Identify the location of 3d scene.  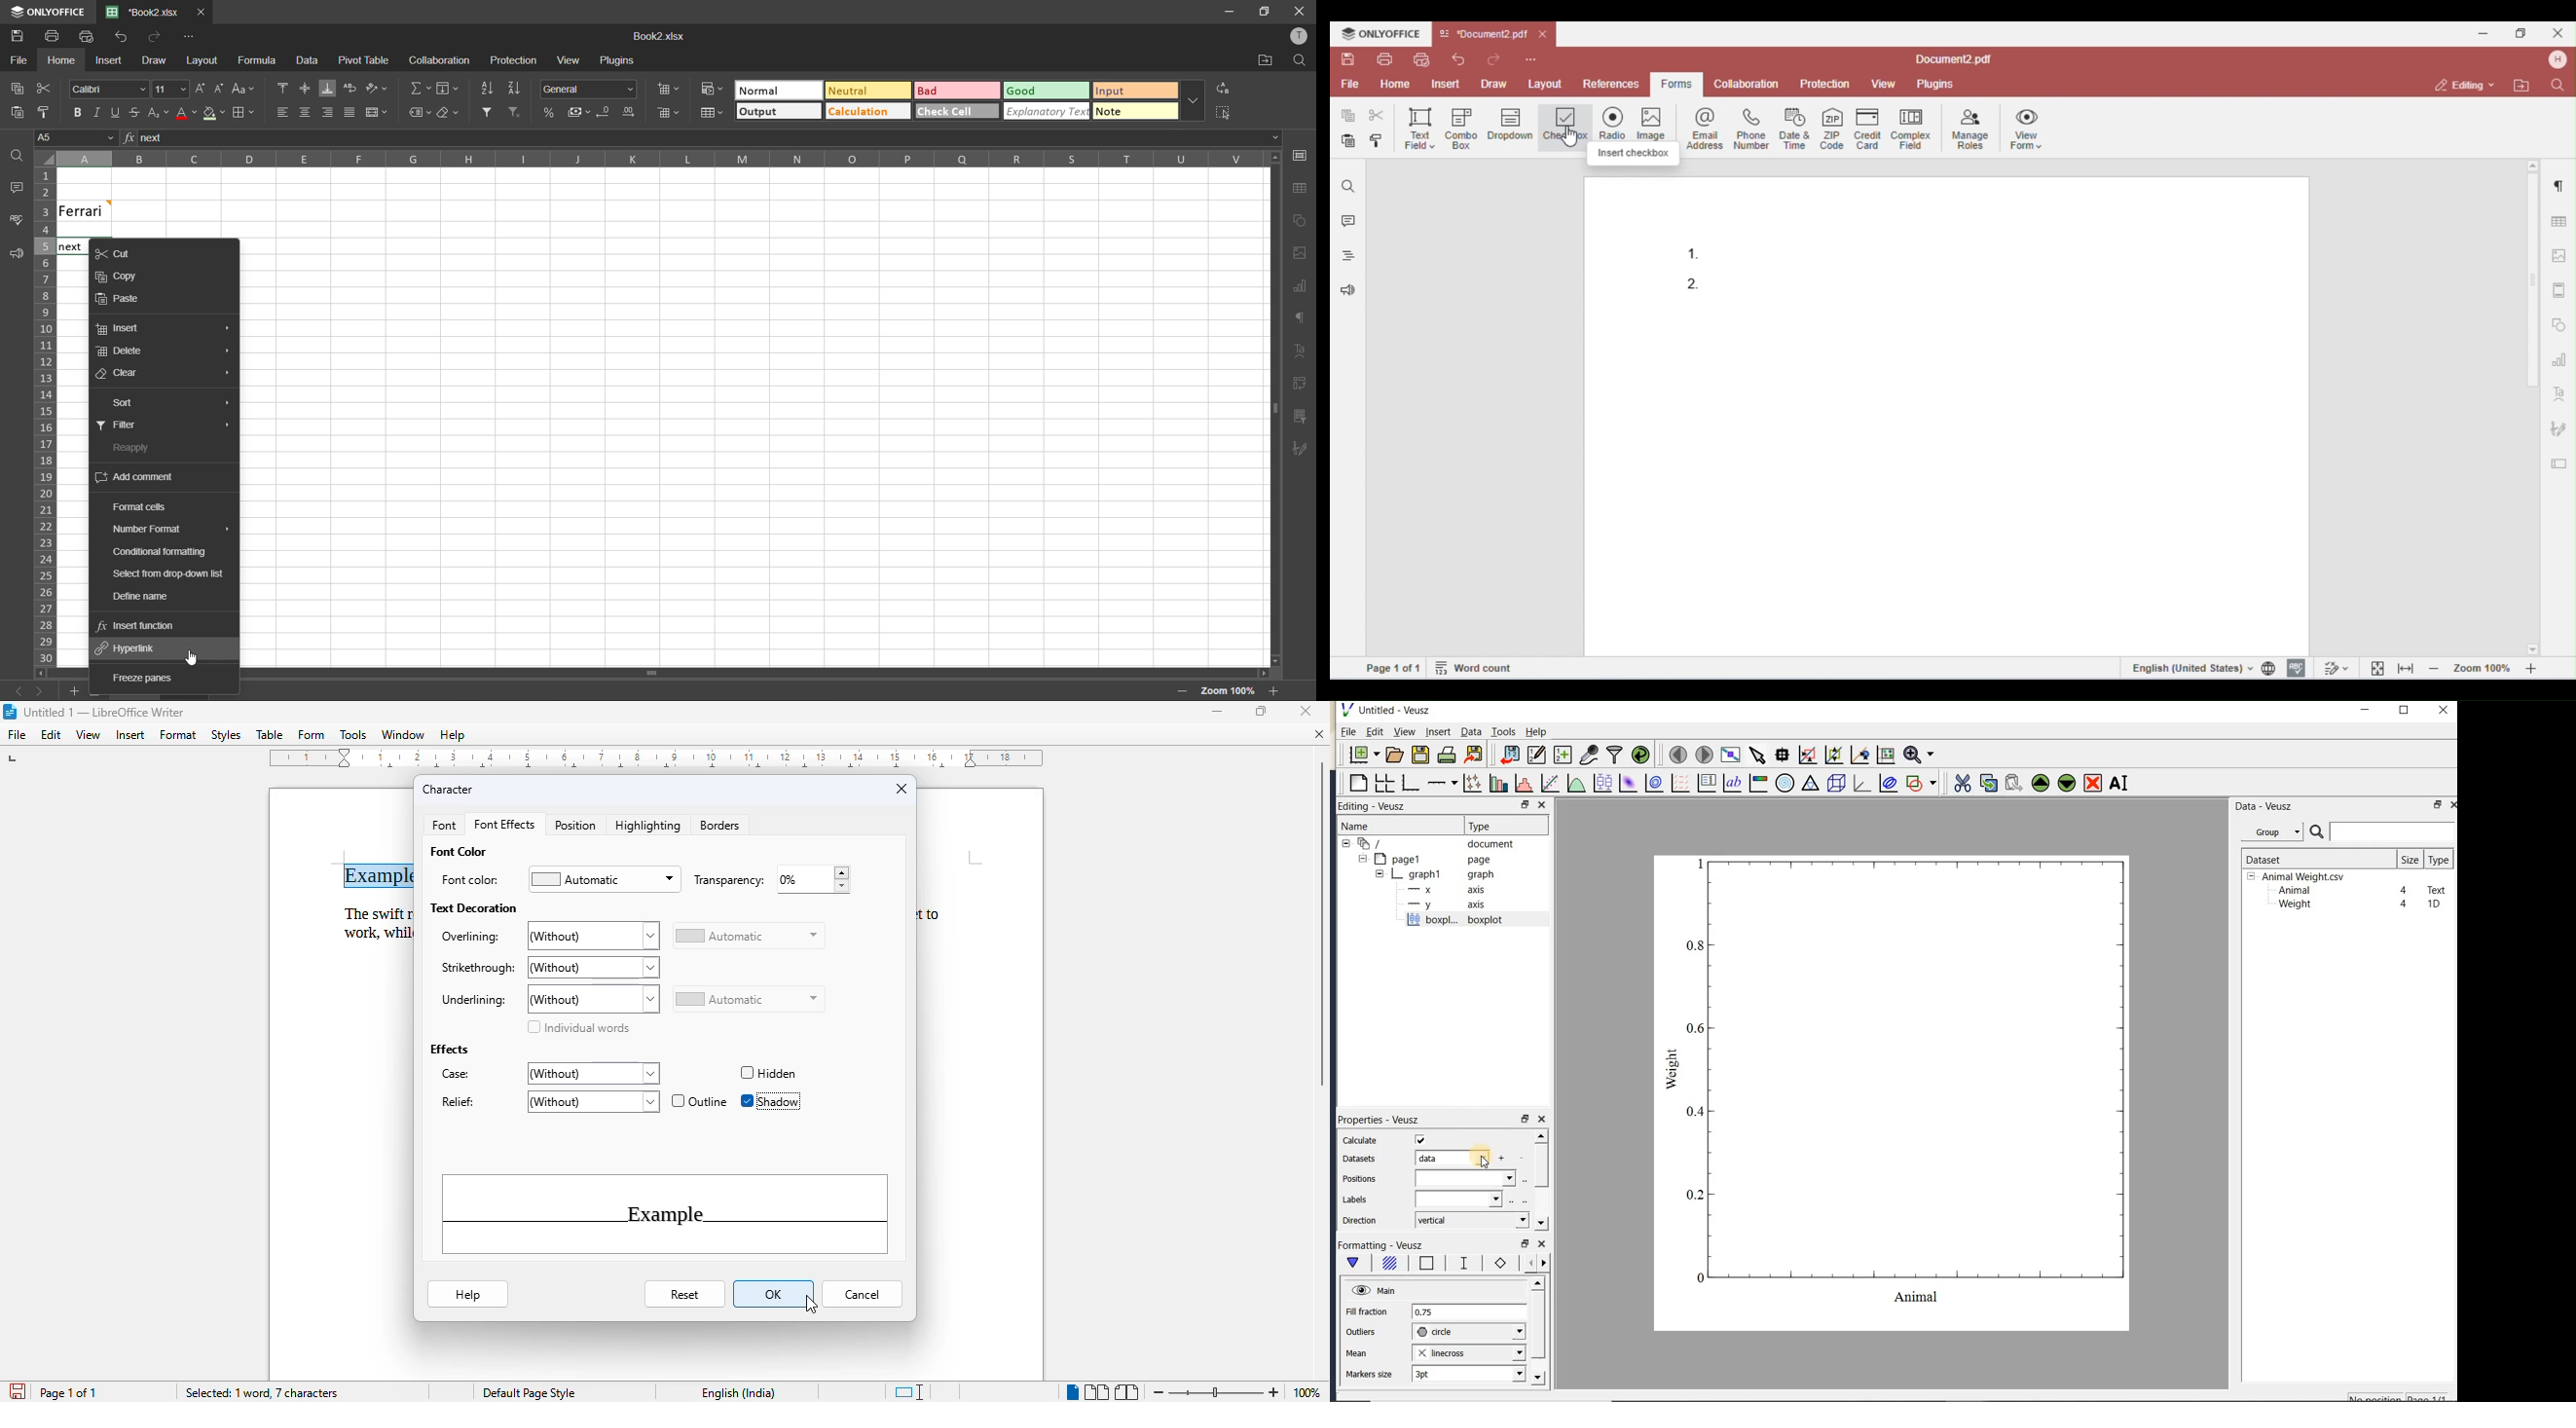
(1835, 784).